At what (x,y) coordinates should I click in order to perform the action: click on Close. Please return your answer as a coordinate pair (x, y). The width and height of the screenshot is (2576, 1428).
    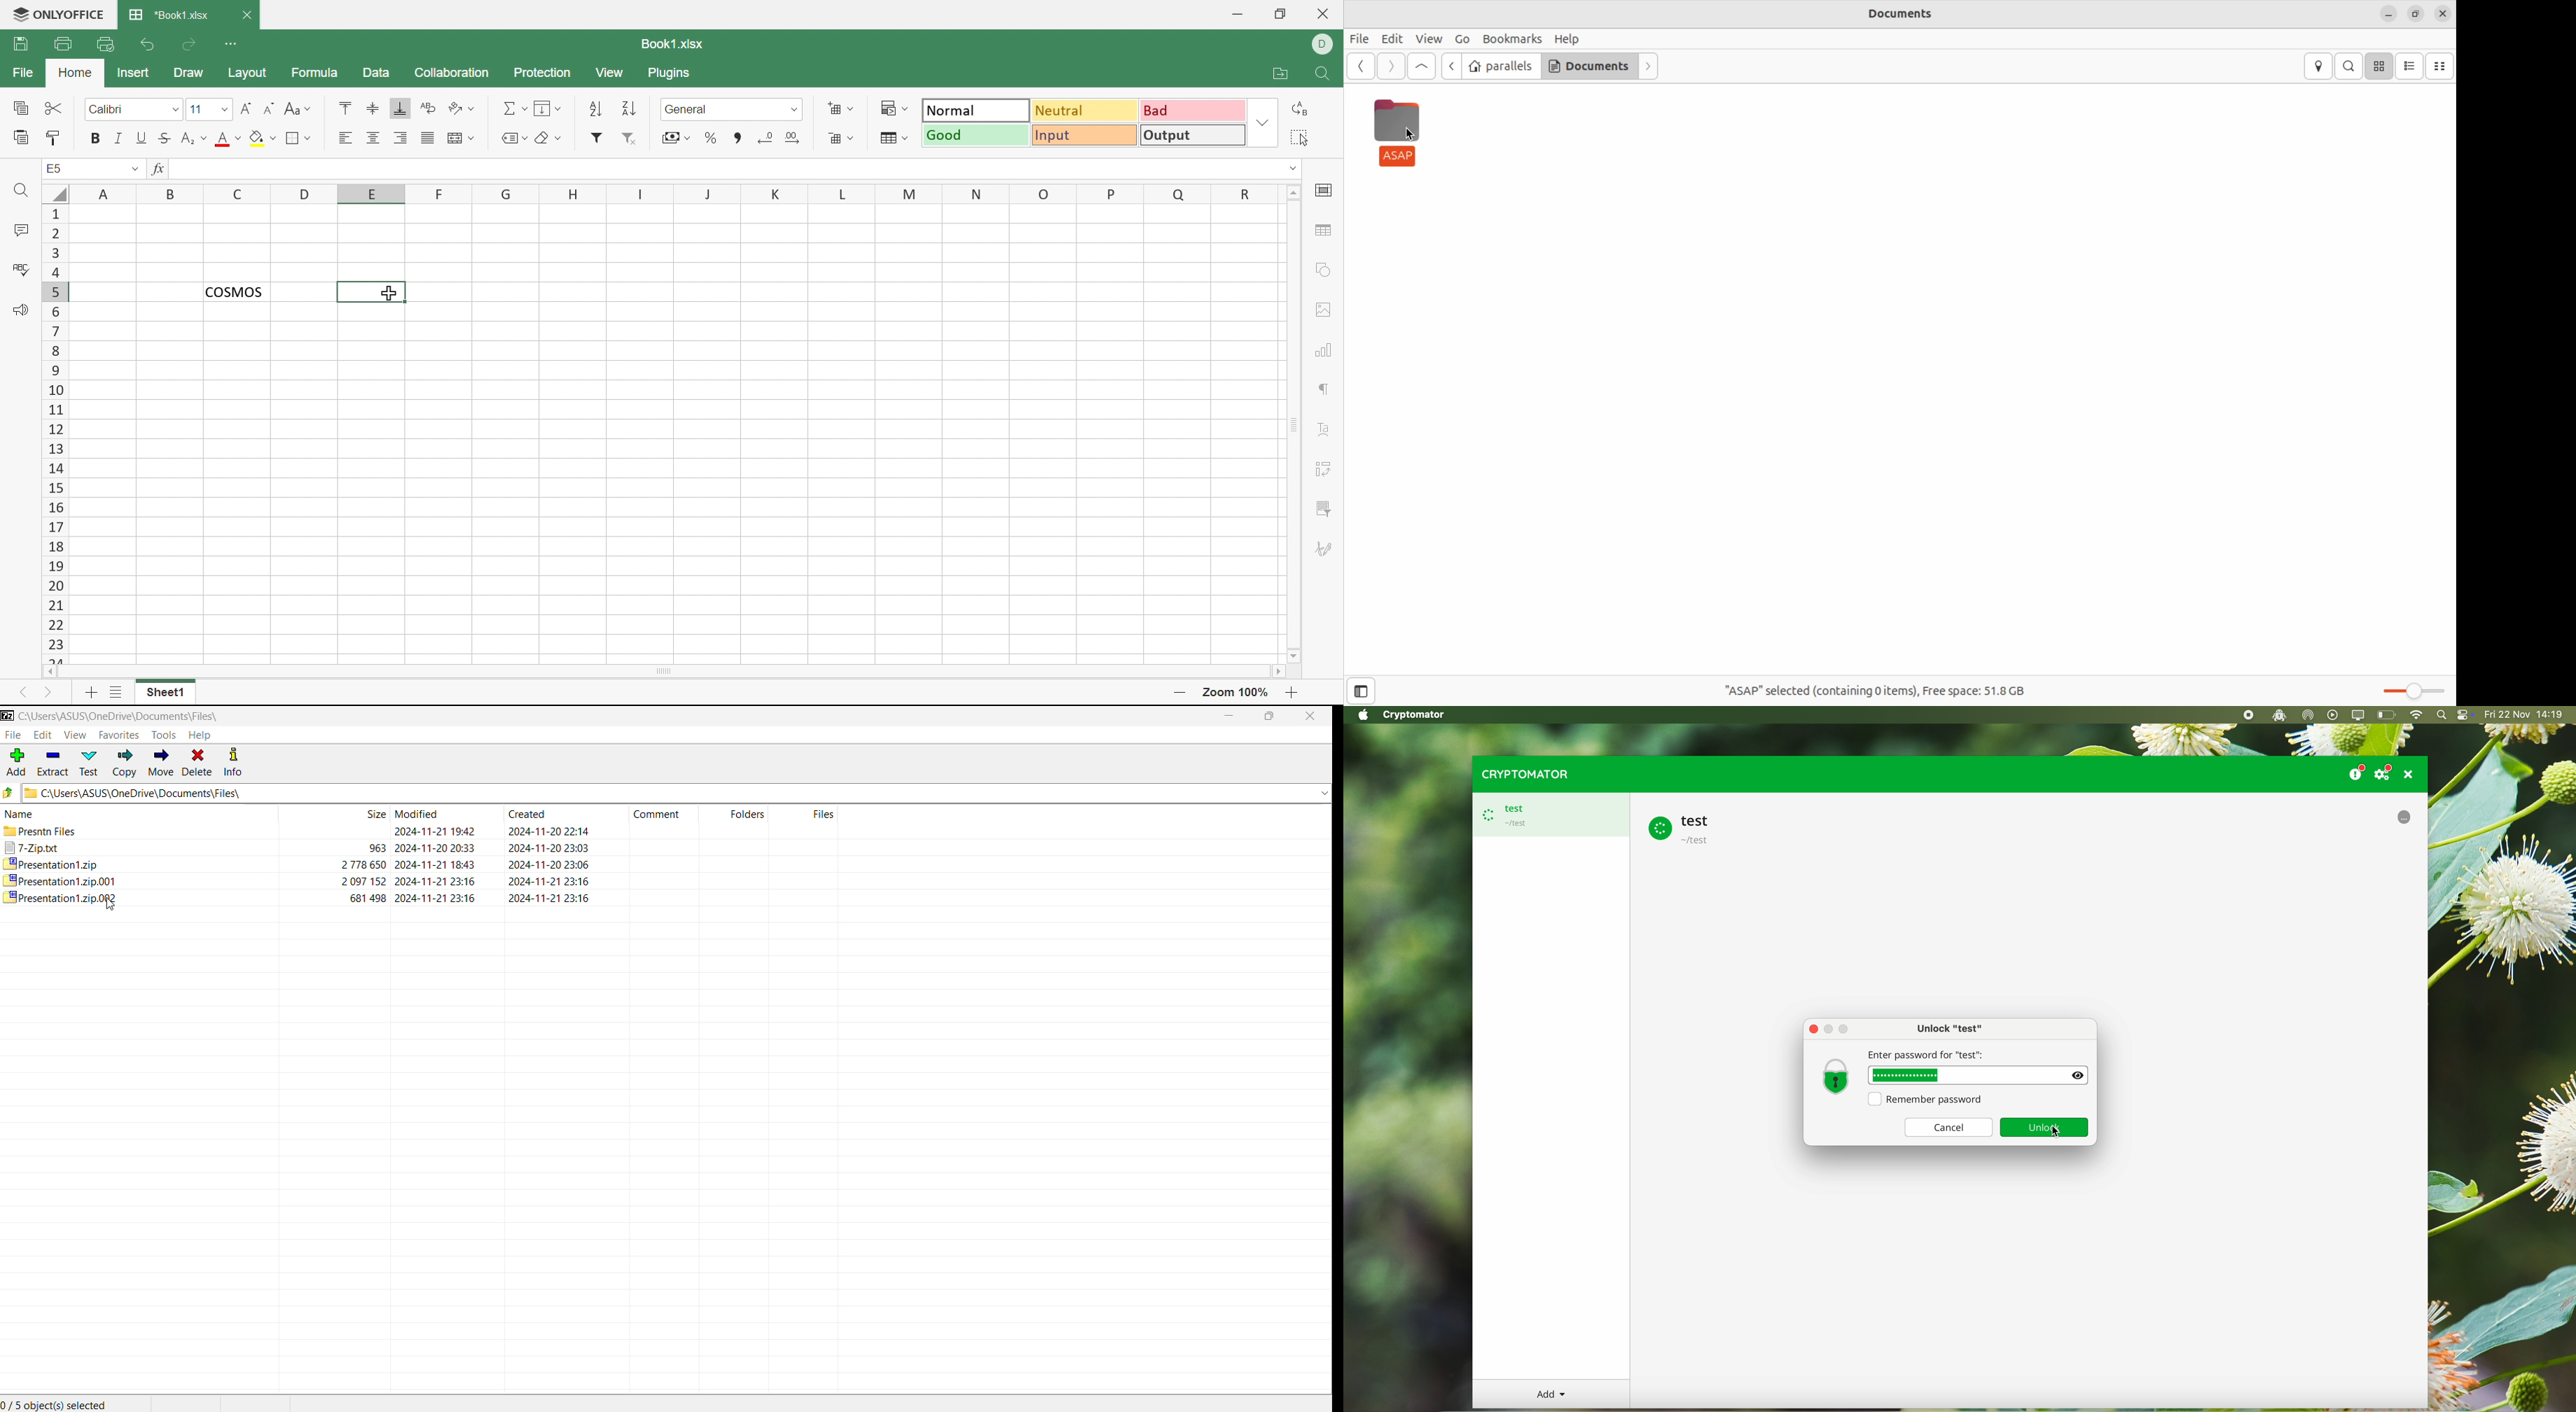
    Looking at the image, I should click on (1311, 716).